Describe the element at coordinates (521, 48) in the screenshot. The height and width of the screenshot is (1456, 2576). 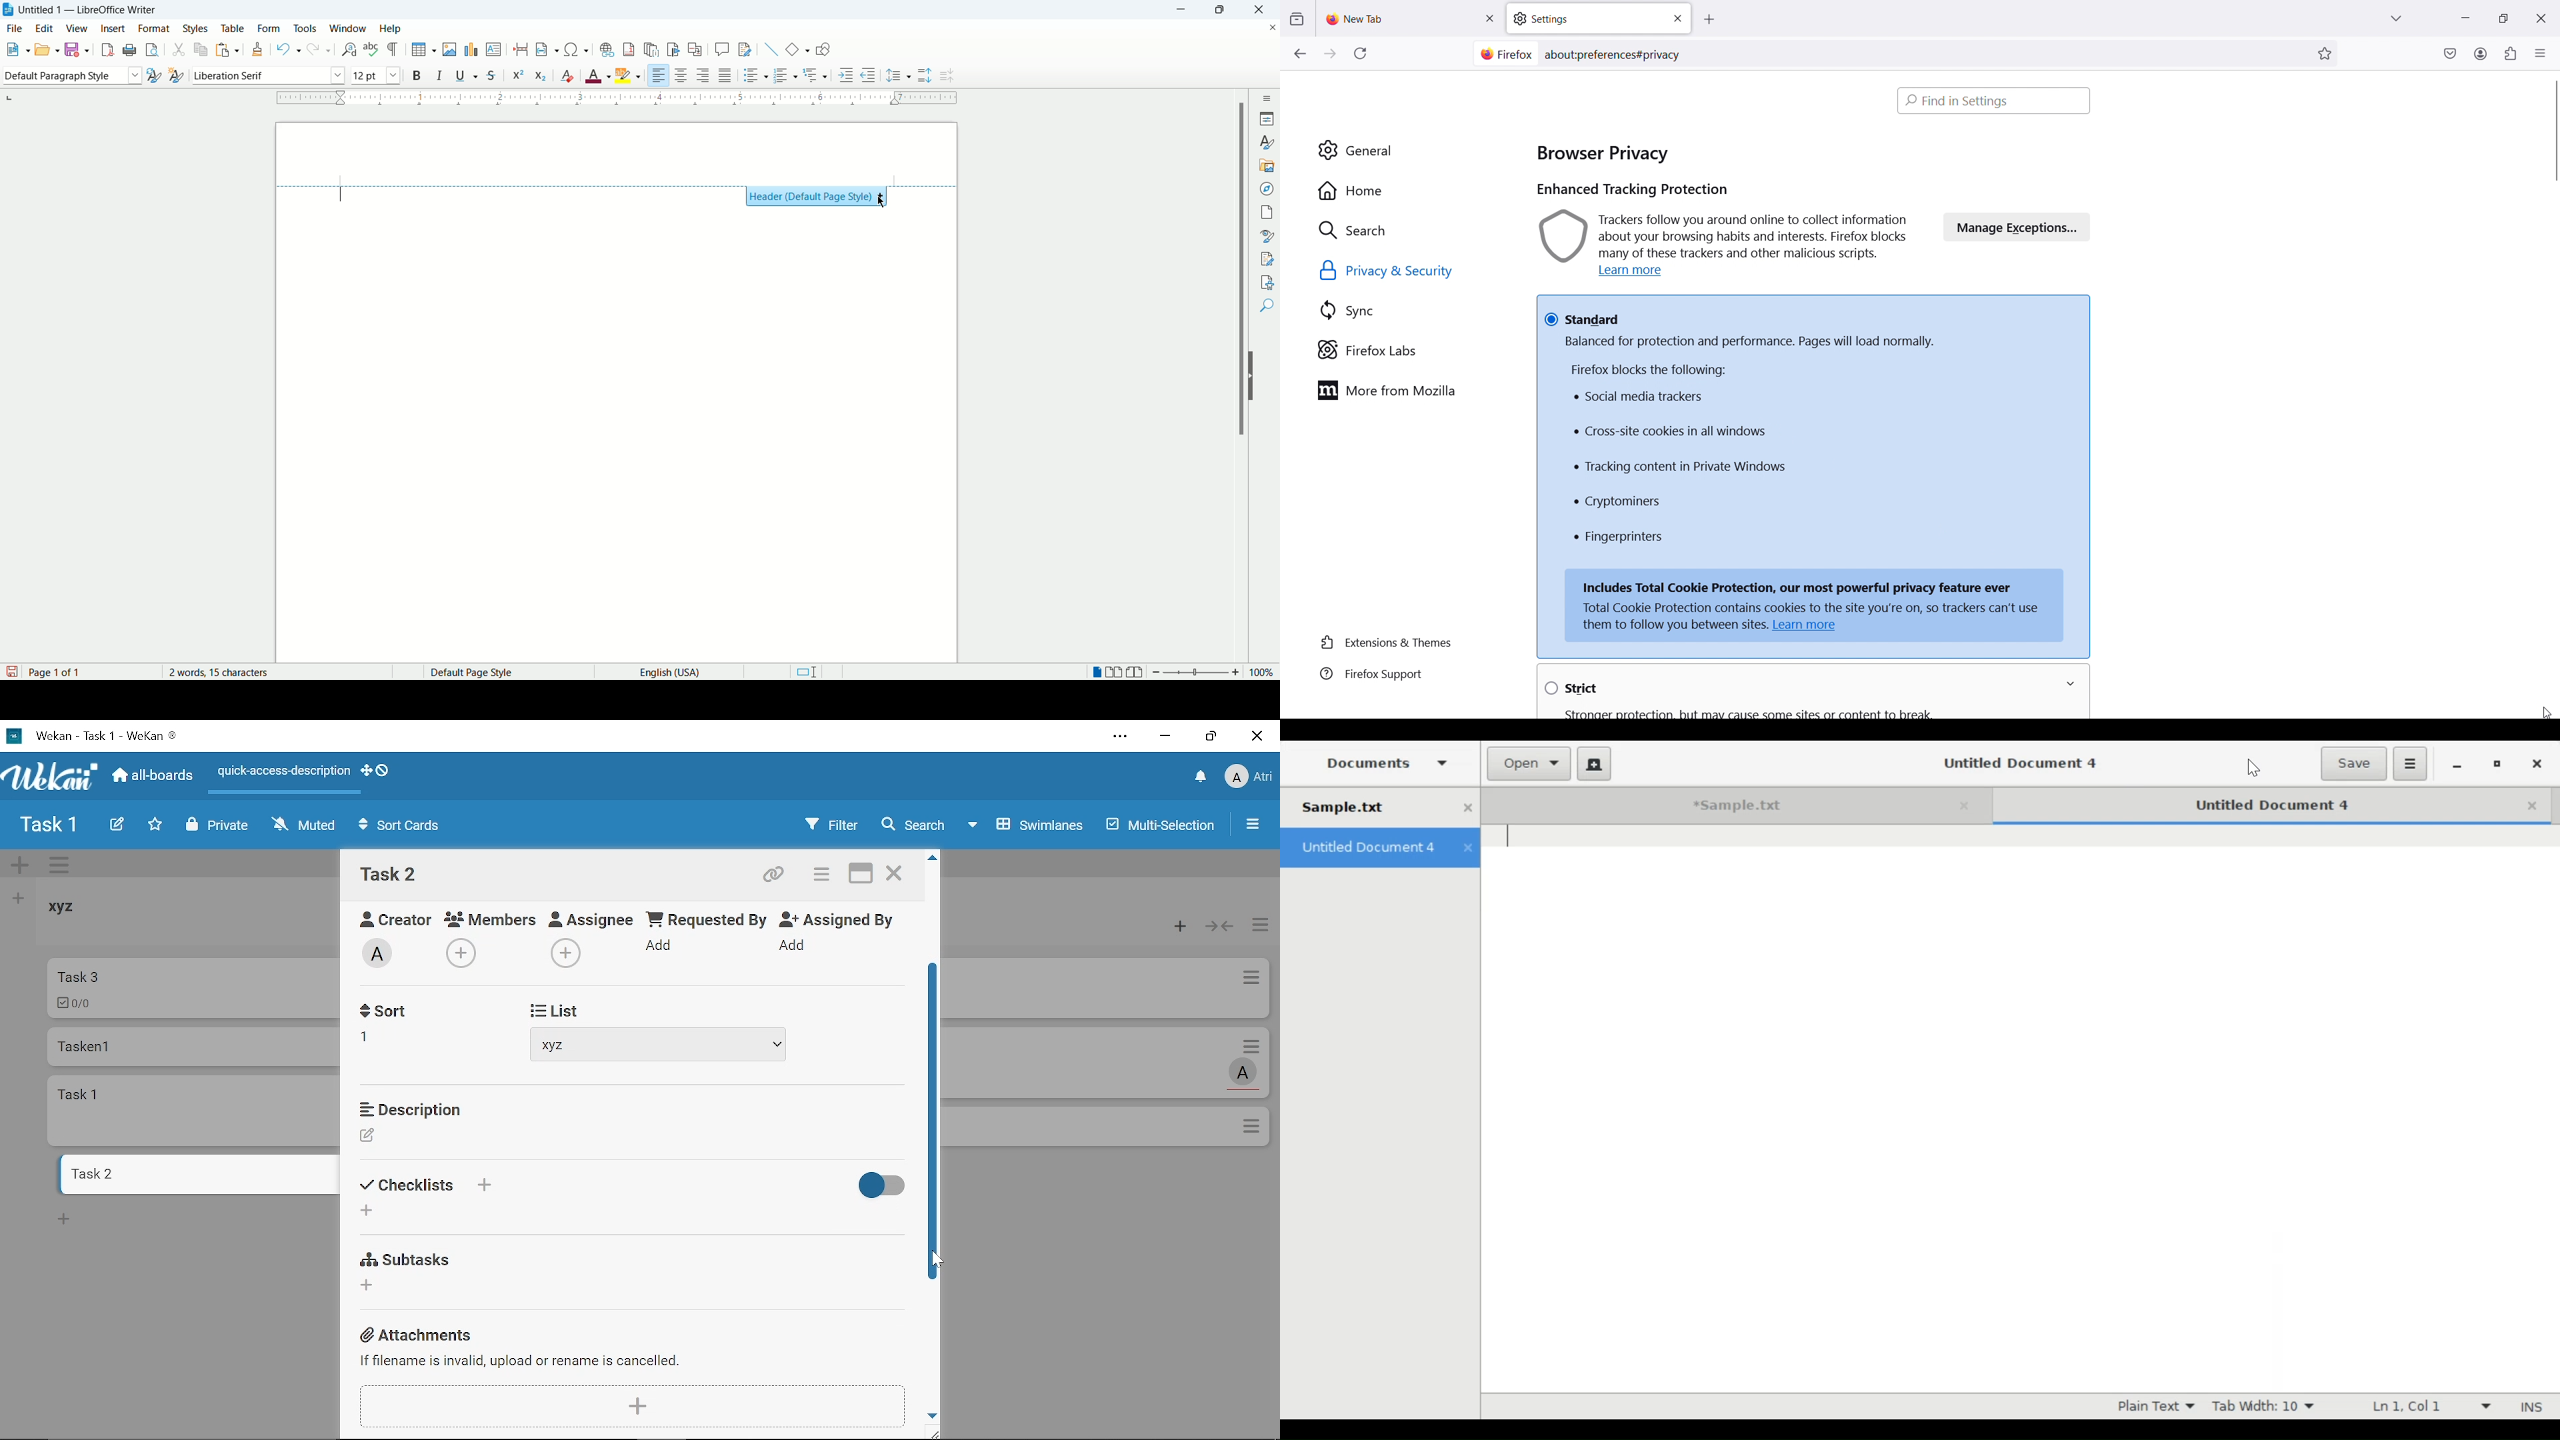
I see `insert page break` at that location.